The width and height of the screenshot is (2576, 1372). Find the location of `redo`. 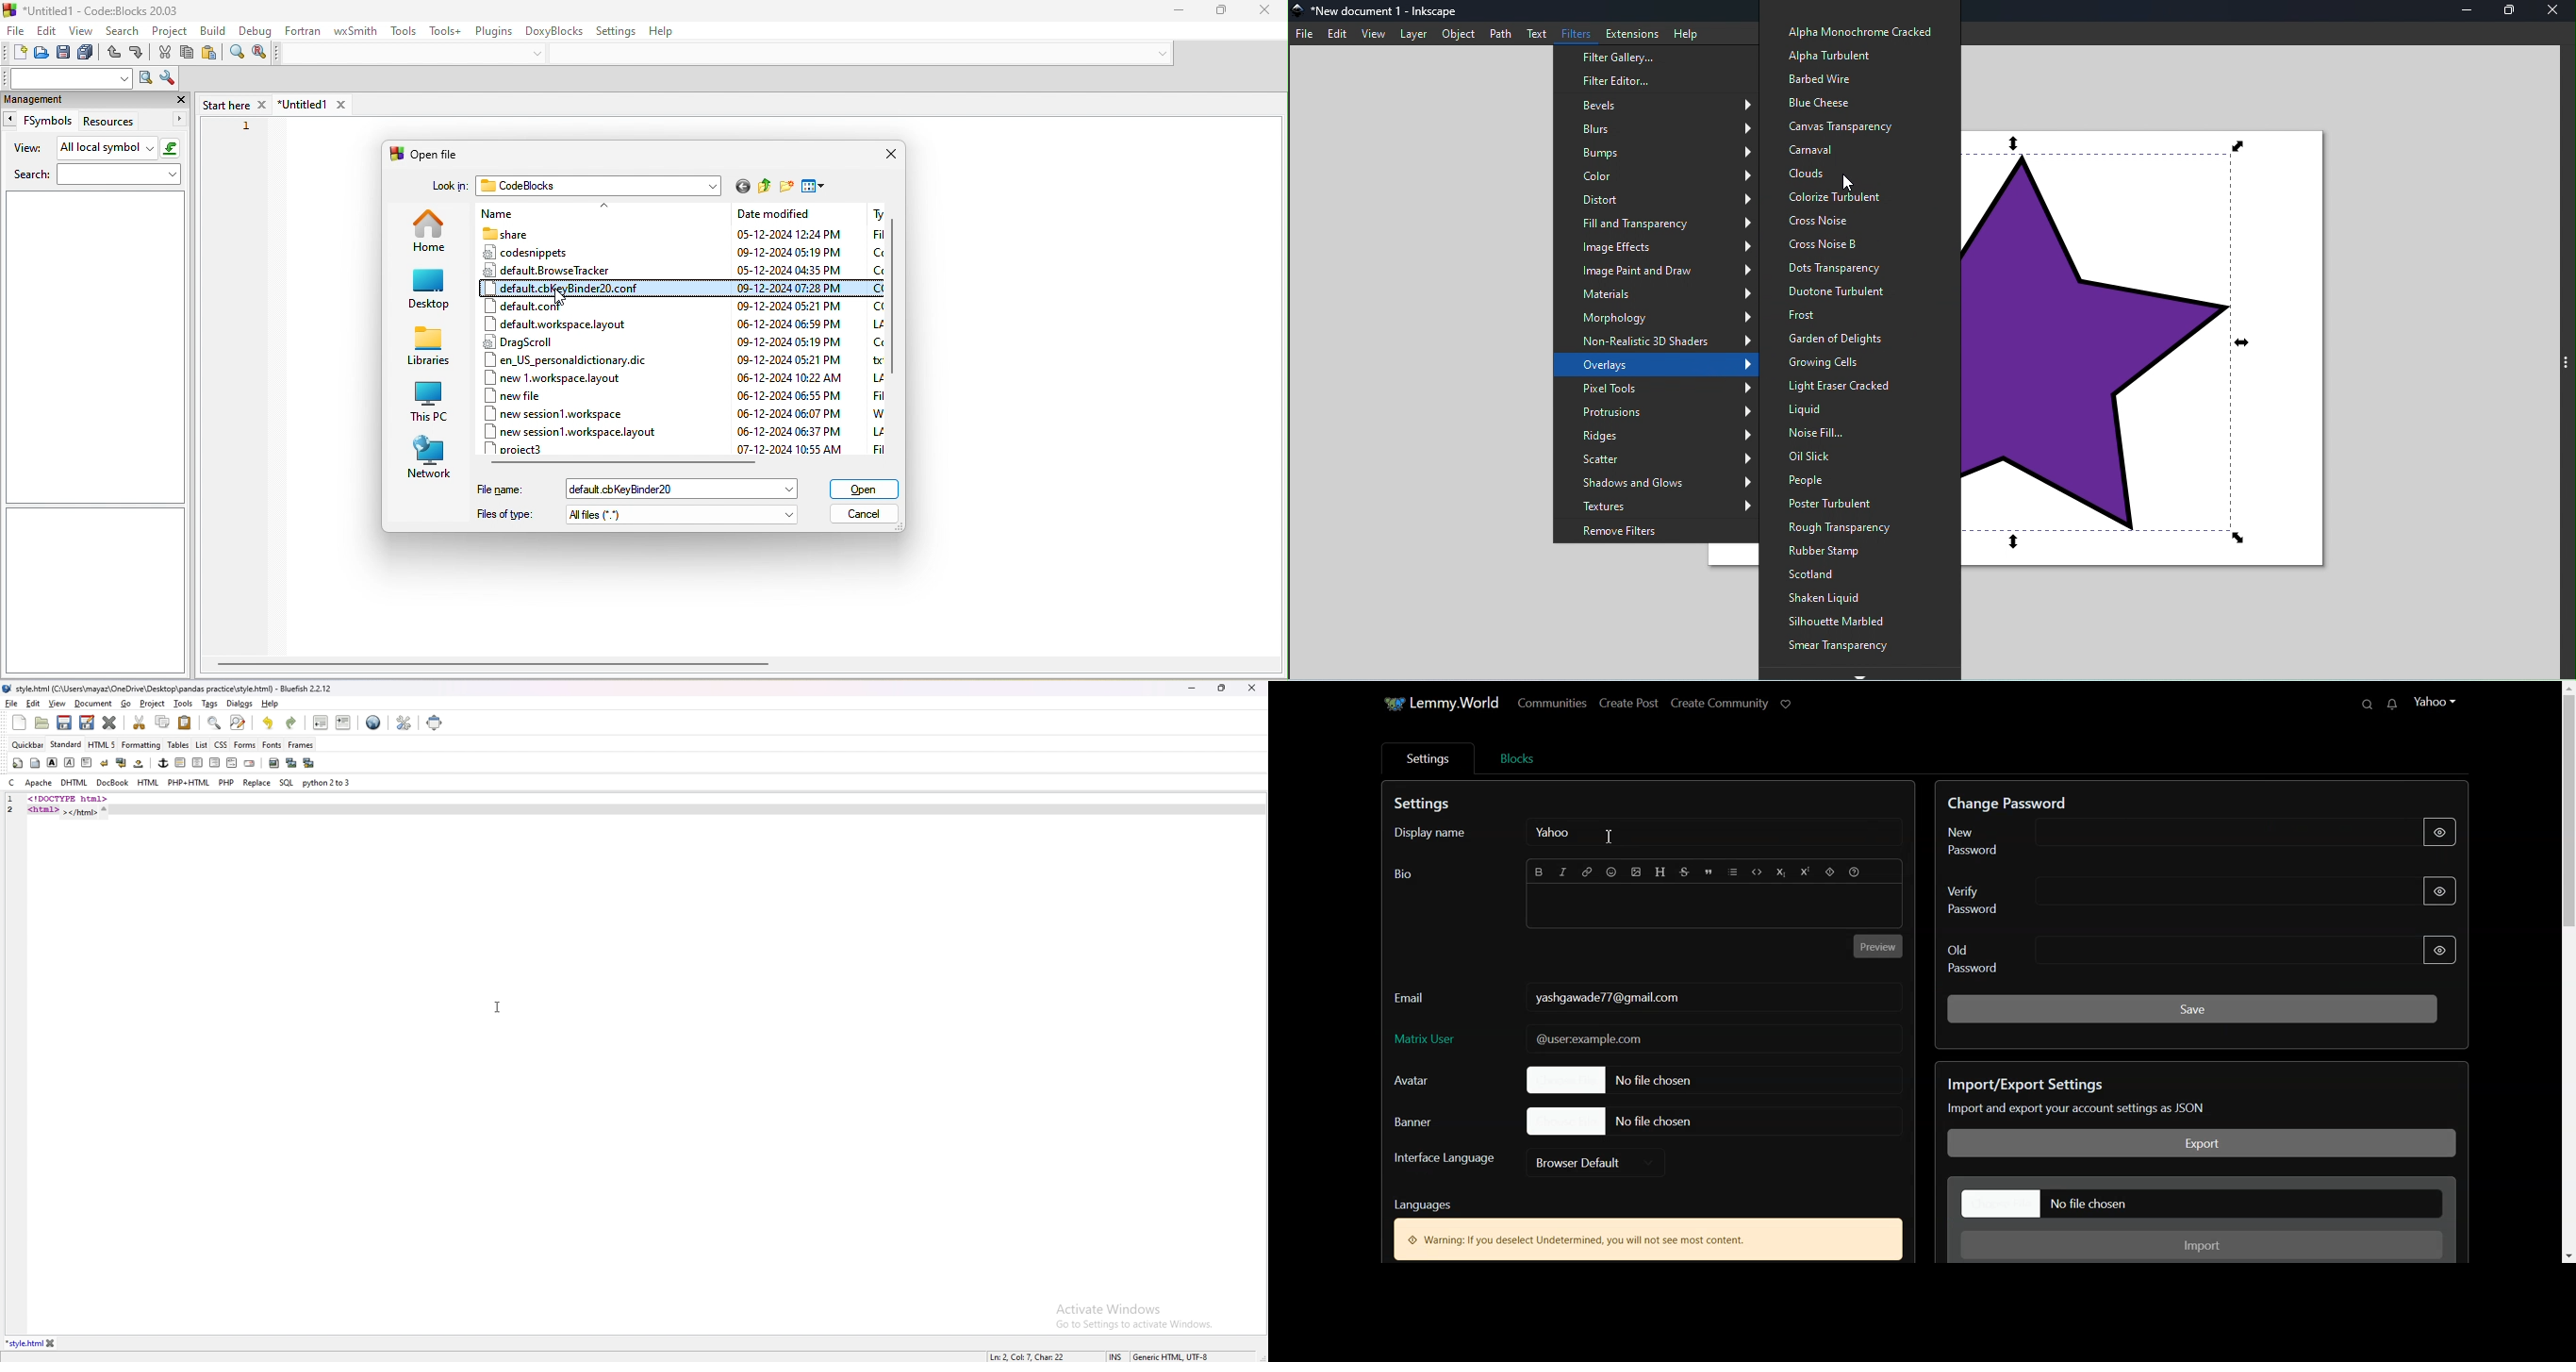

redo is located at coordinates (291, 723).